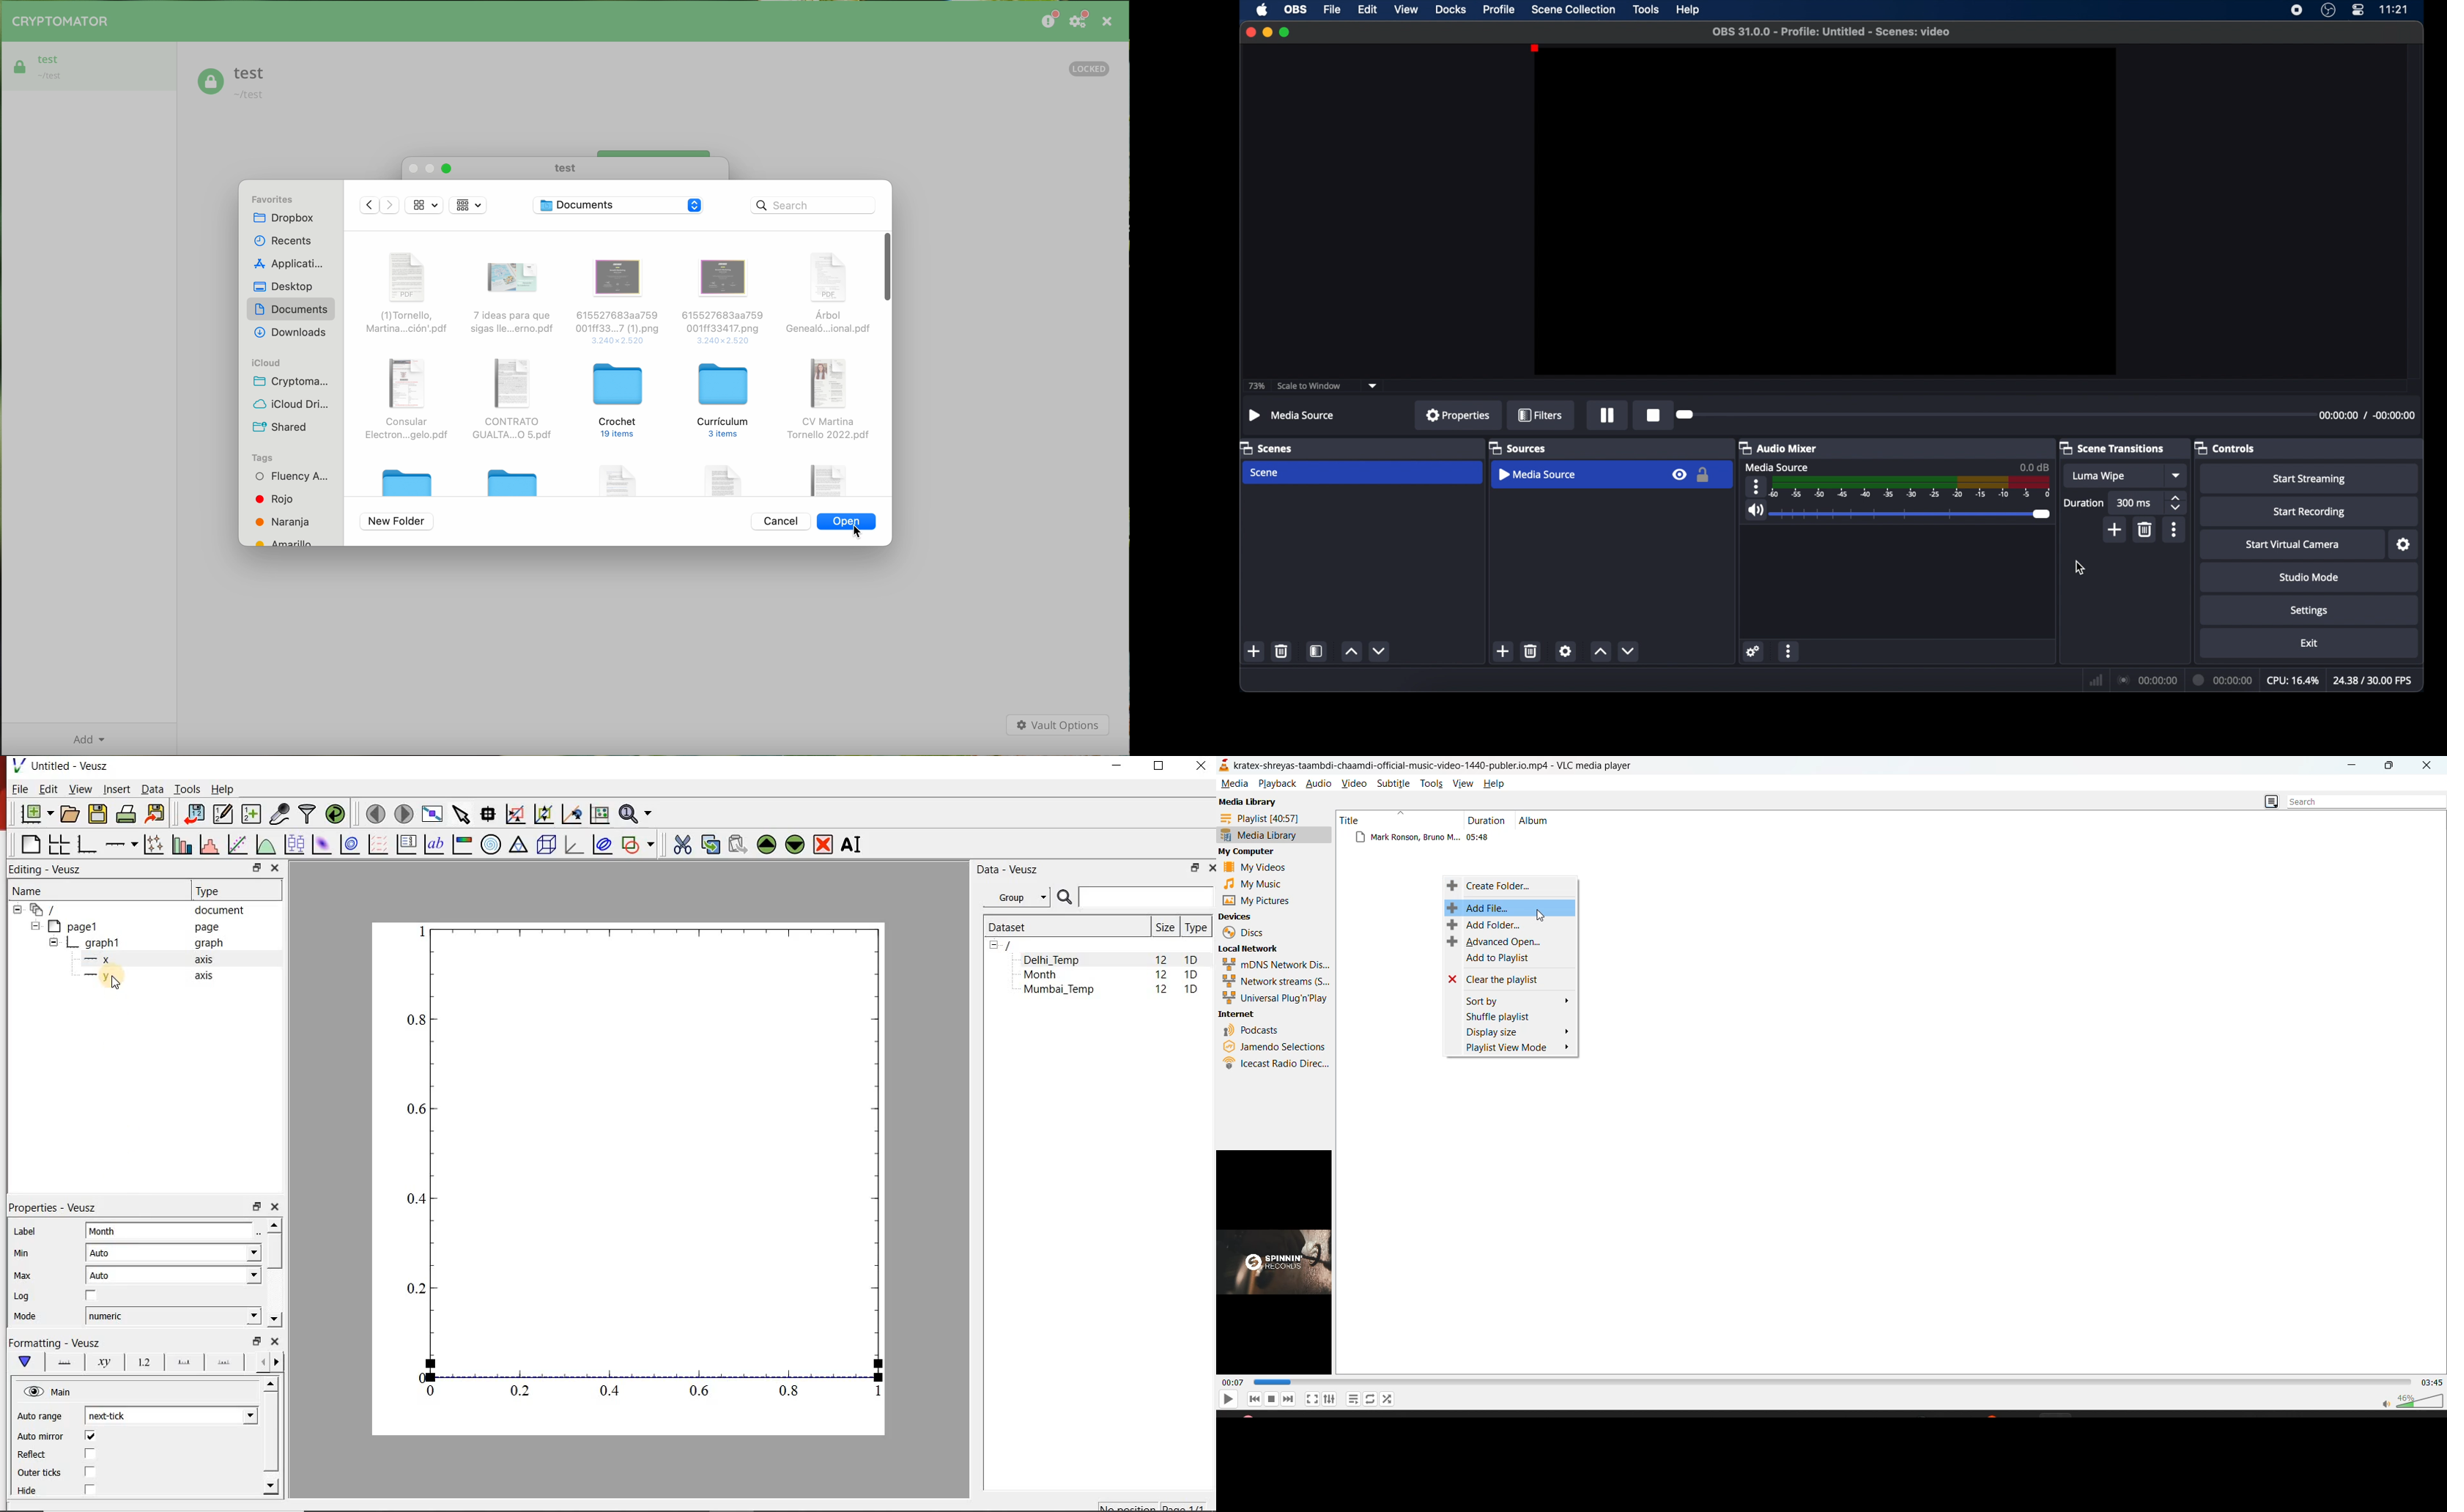  Describe the element at coordinates (1267, 32) in the screenshot. I see `minimize` at that location.